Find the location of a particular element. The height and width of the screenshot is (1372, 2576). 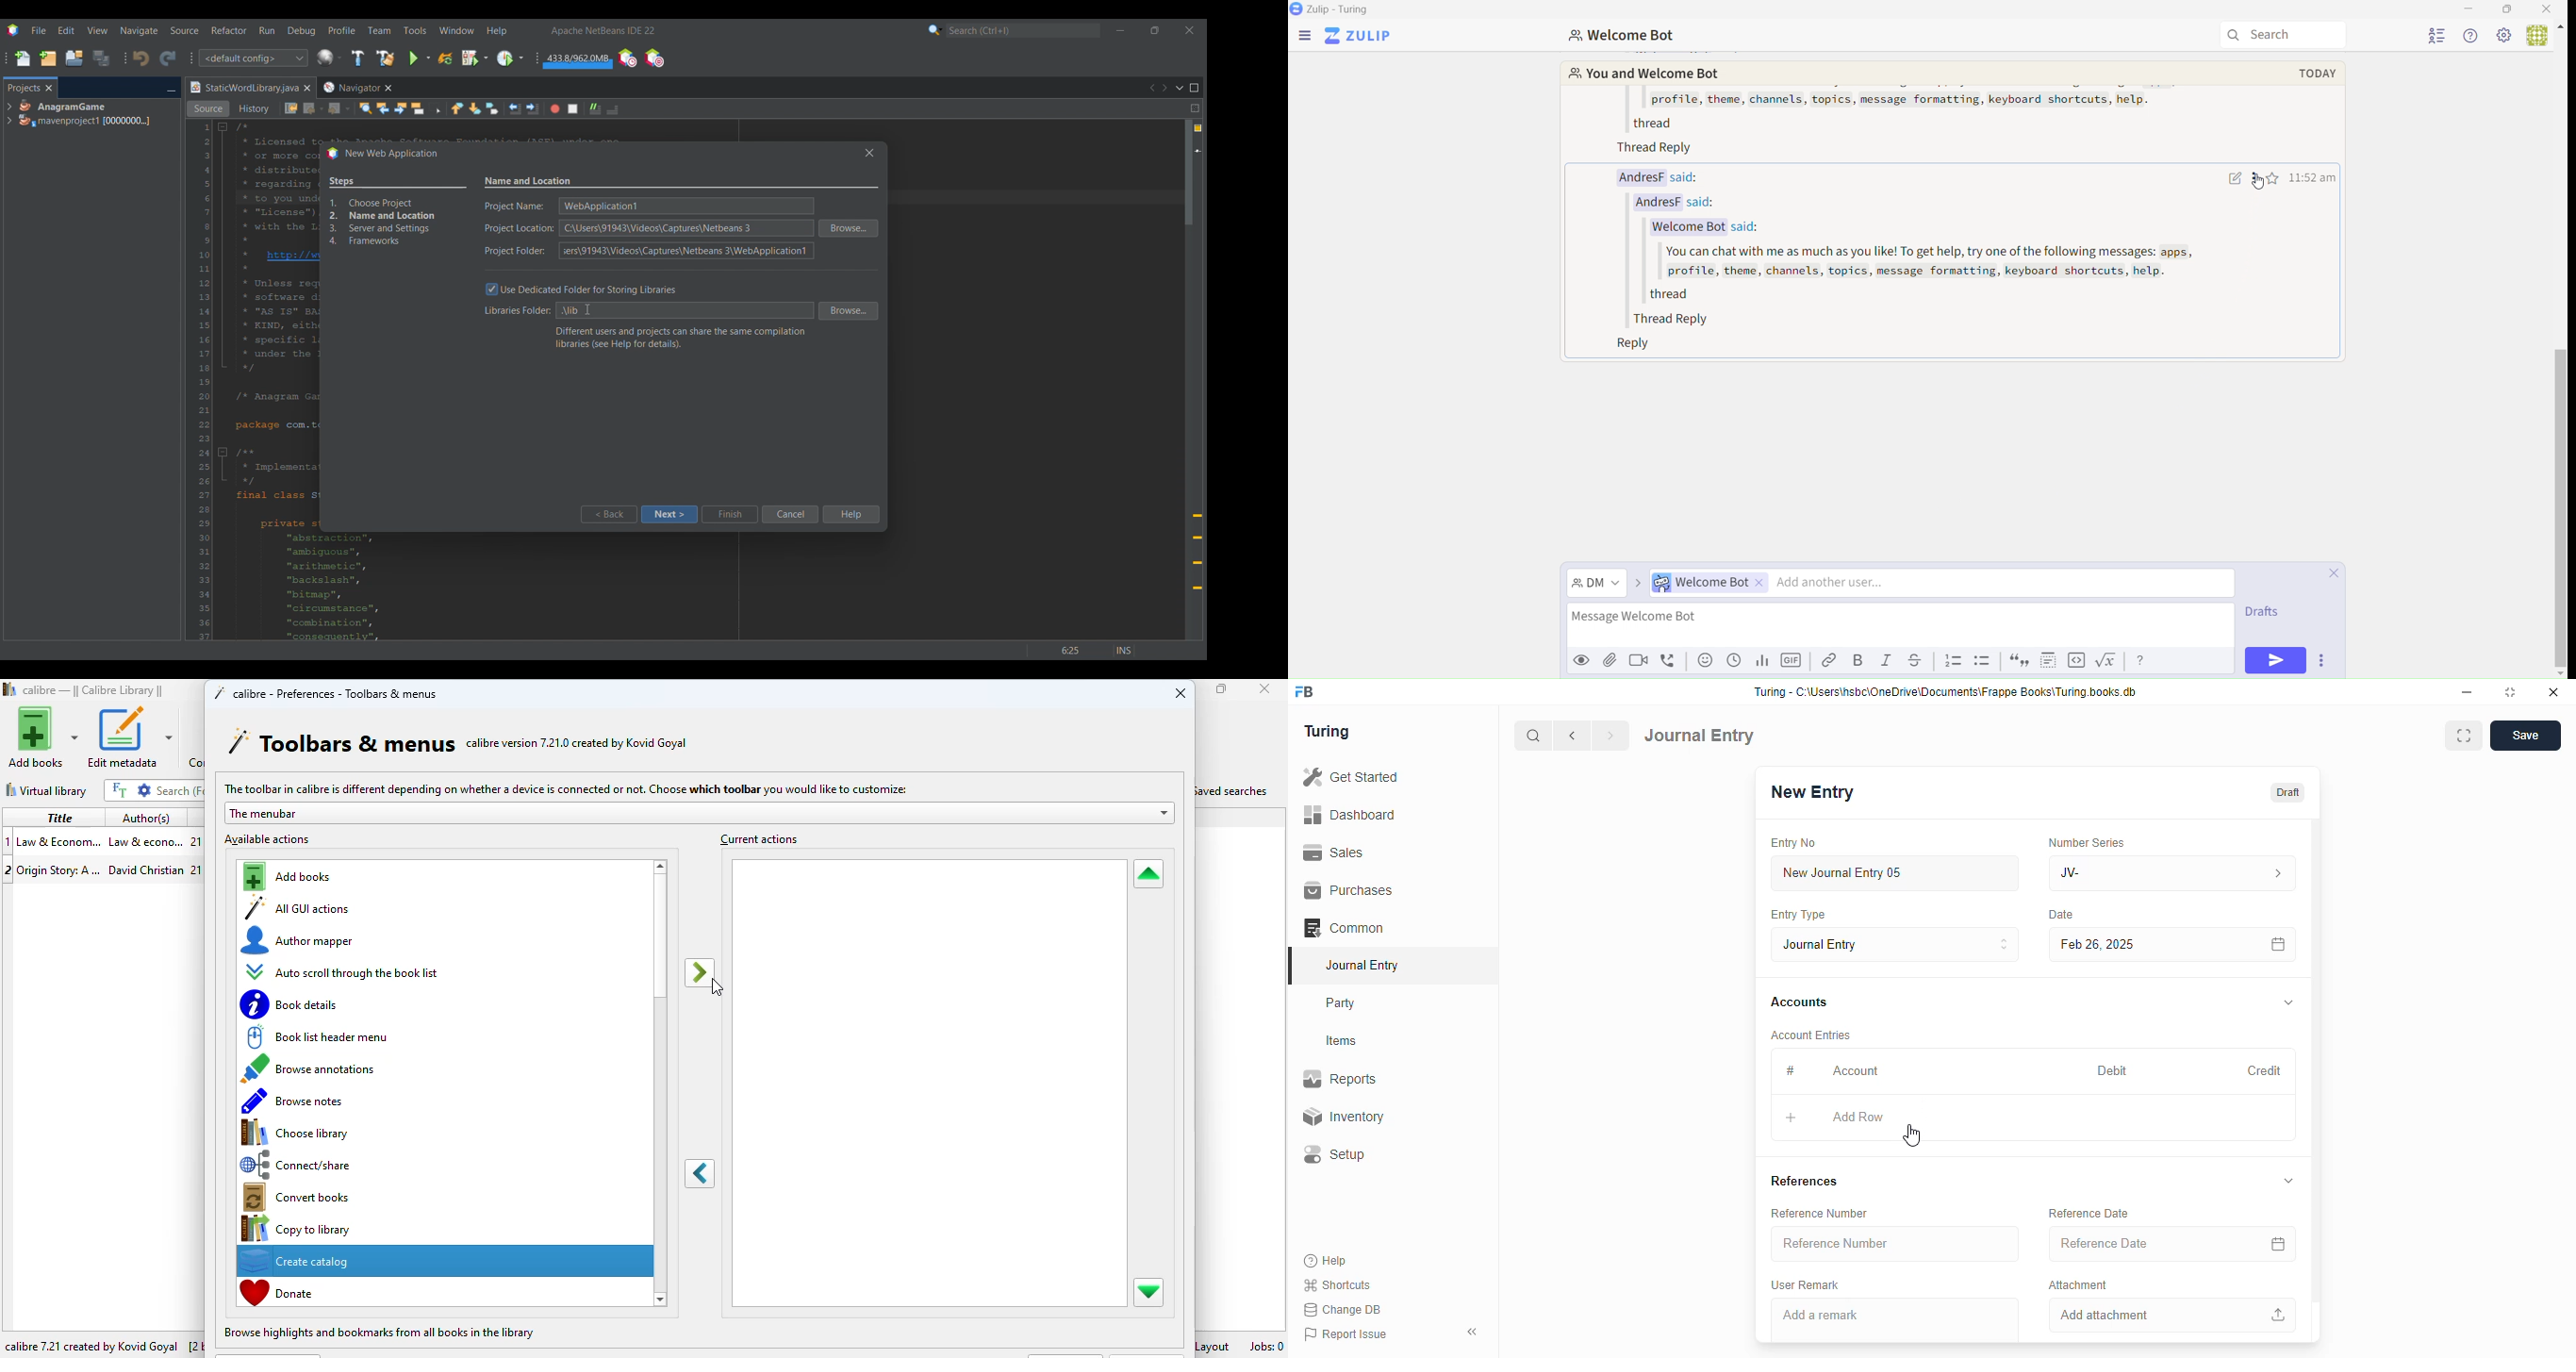

Preview is located at coordinates (1583, 660).